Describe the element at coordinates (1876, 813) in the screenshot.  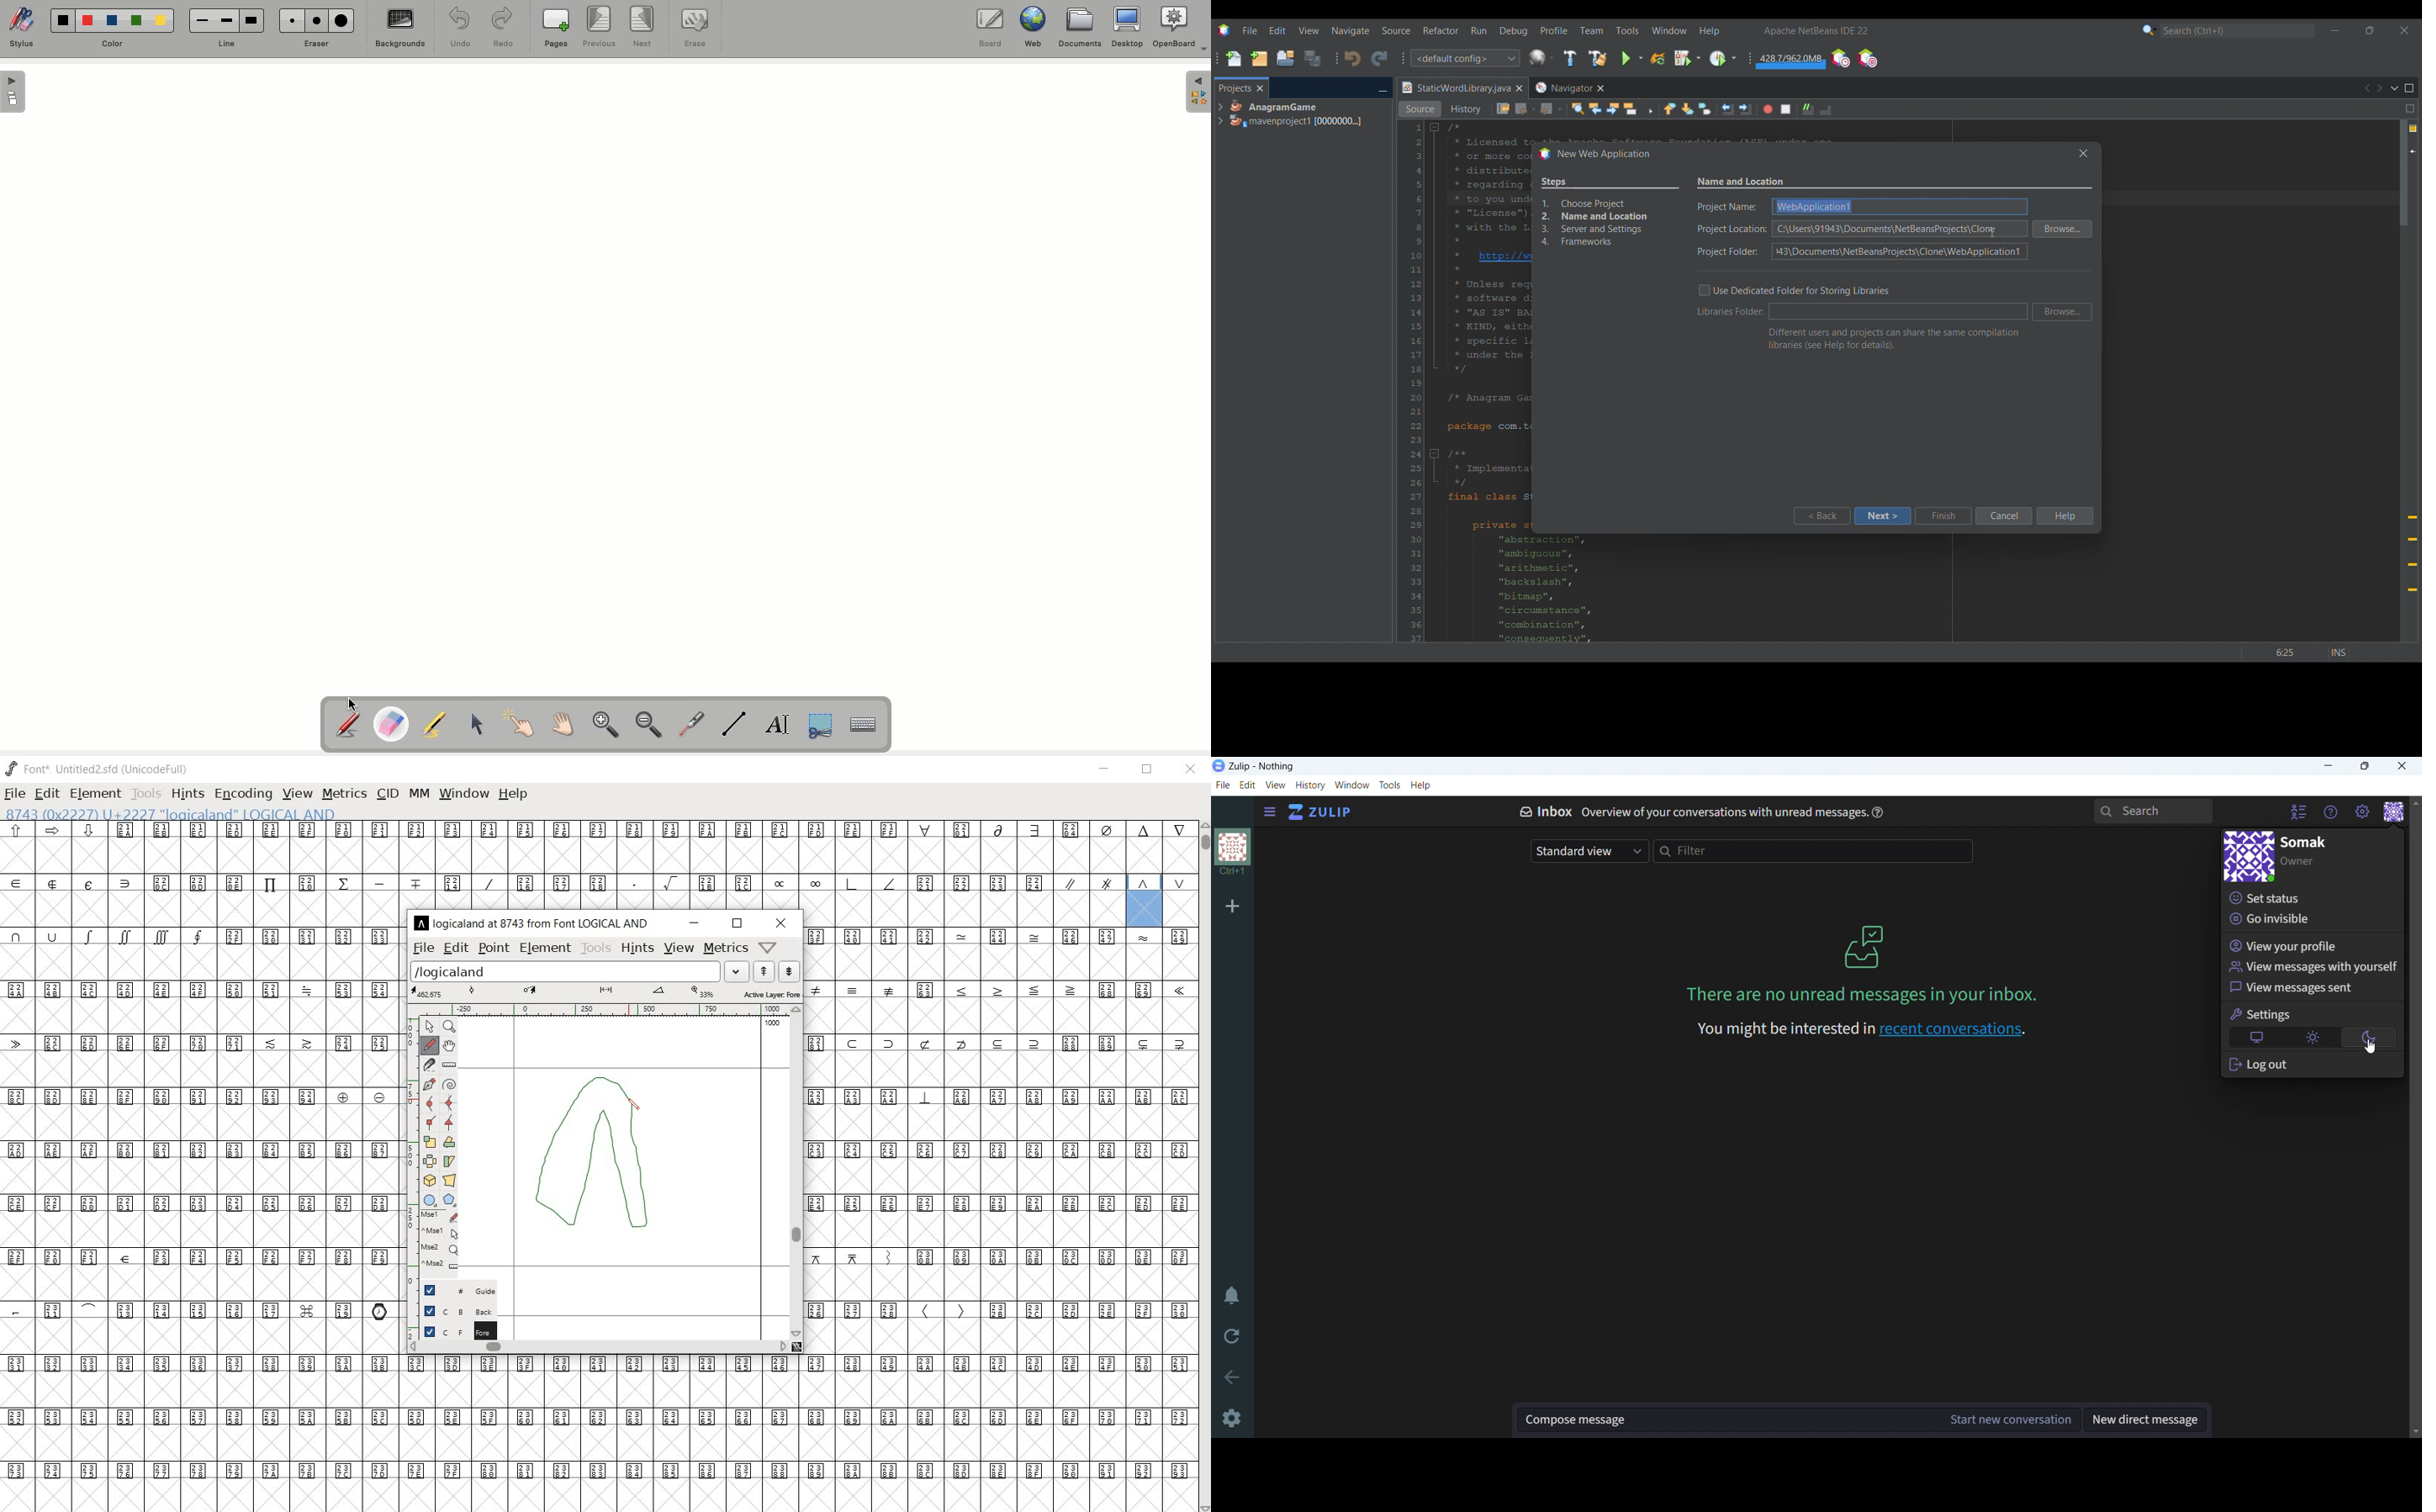
I see `help` at that location.